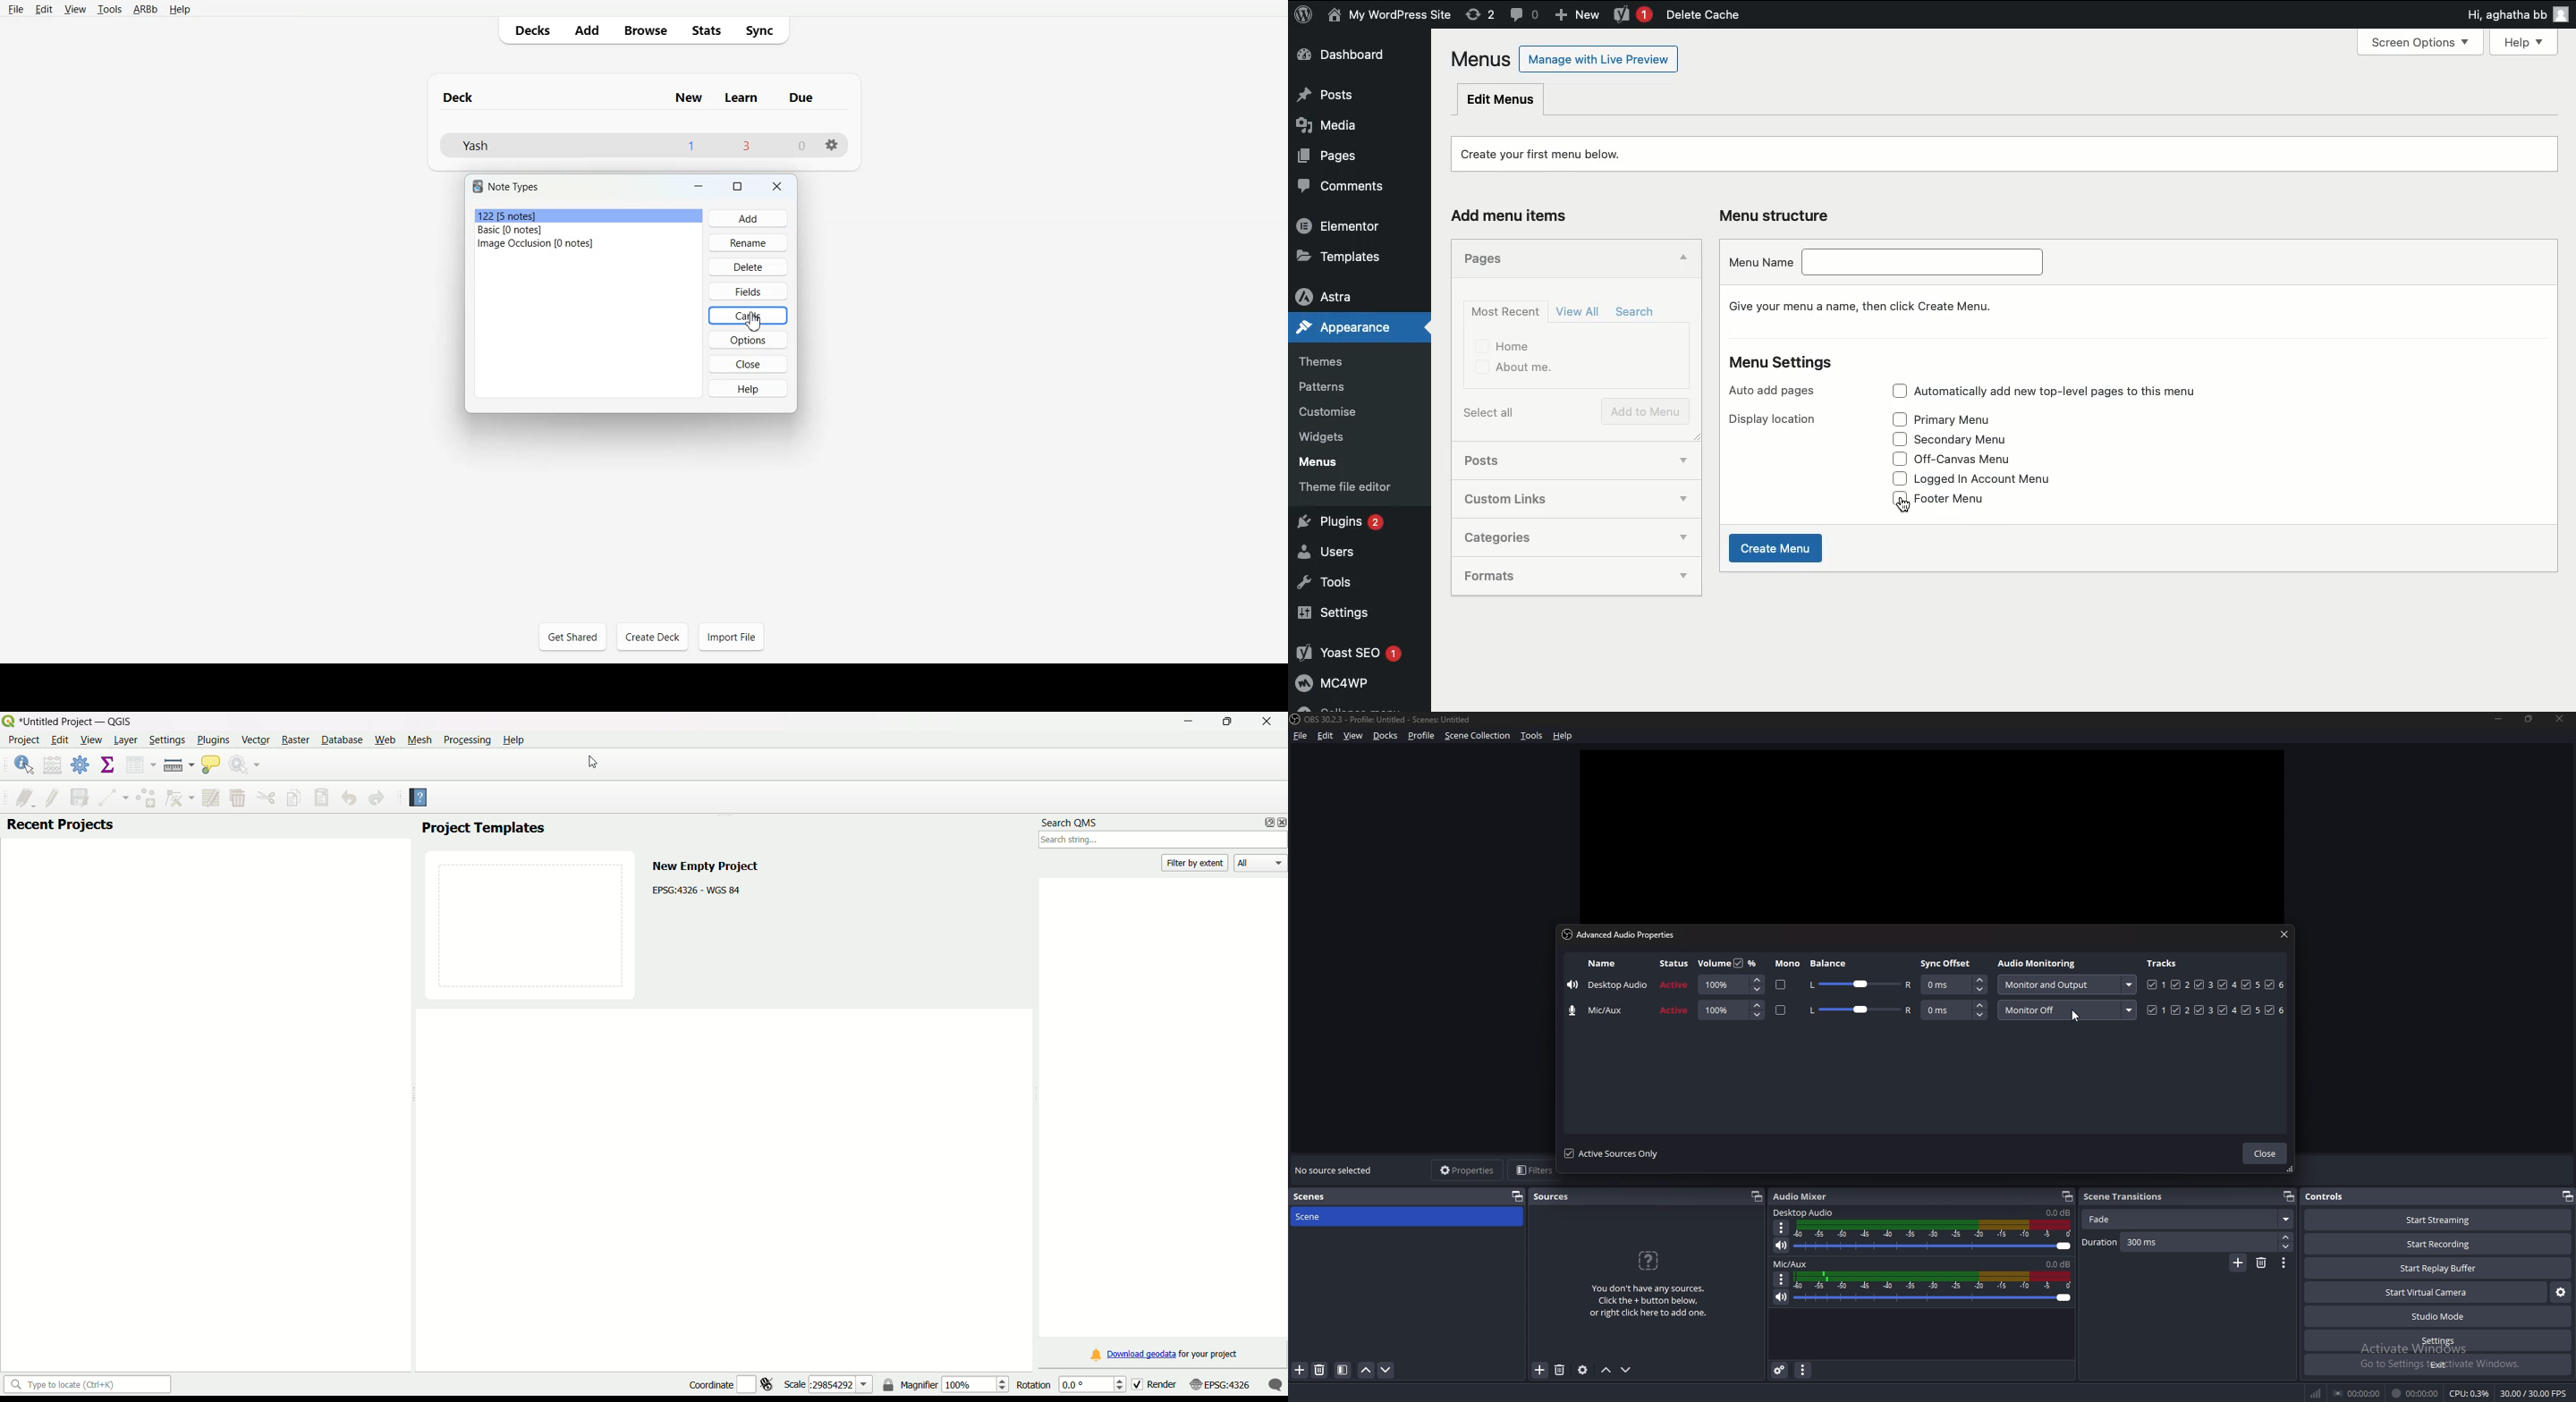  Describe the element at coordinates (1336, 130) in the screenshot. I see `Media` at that location.